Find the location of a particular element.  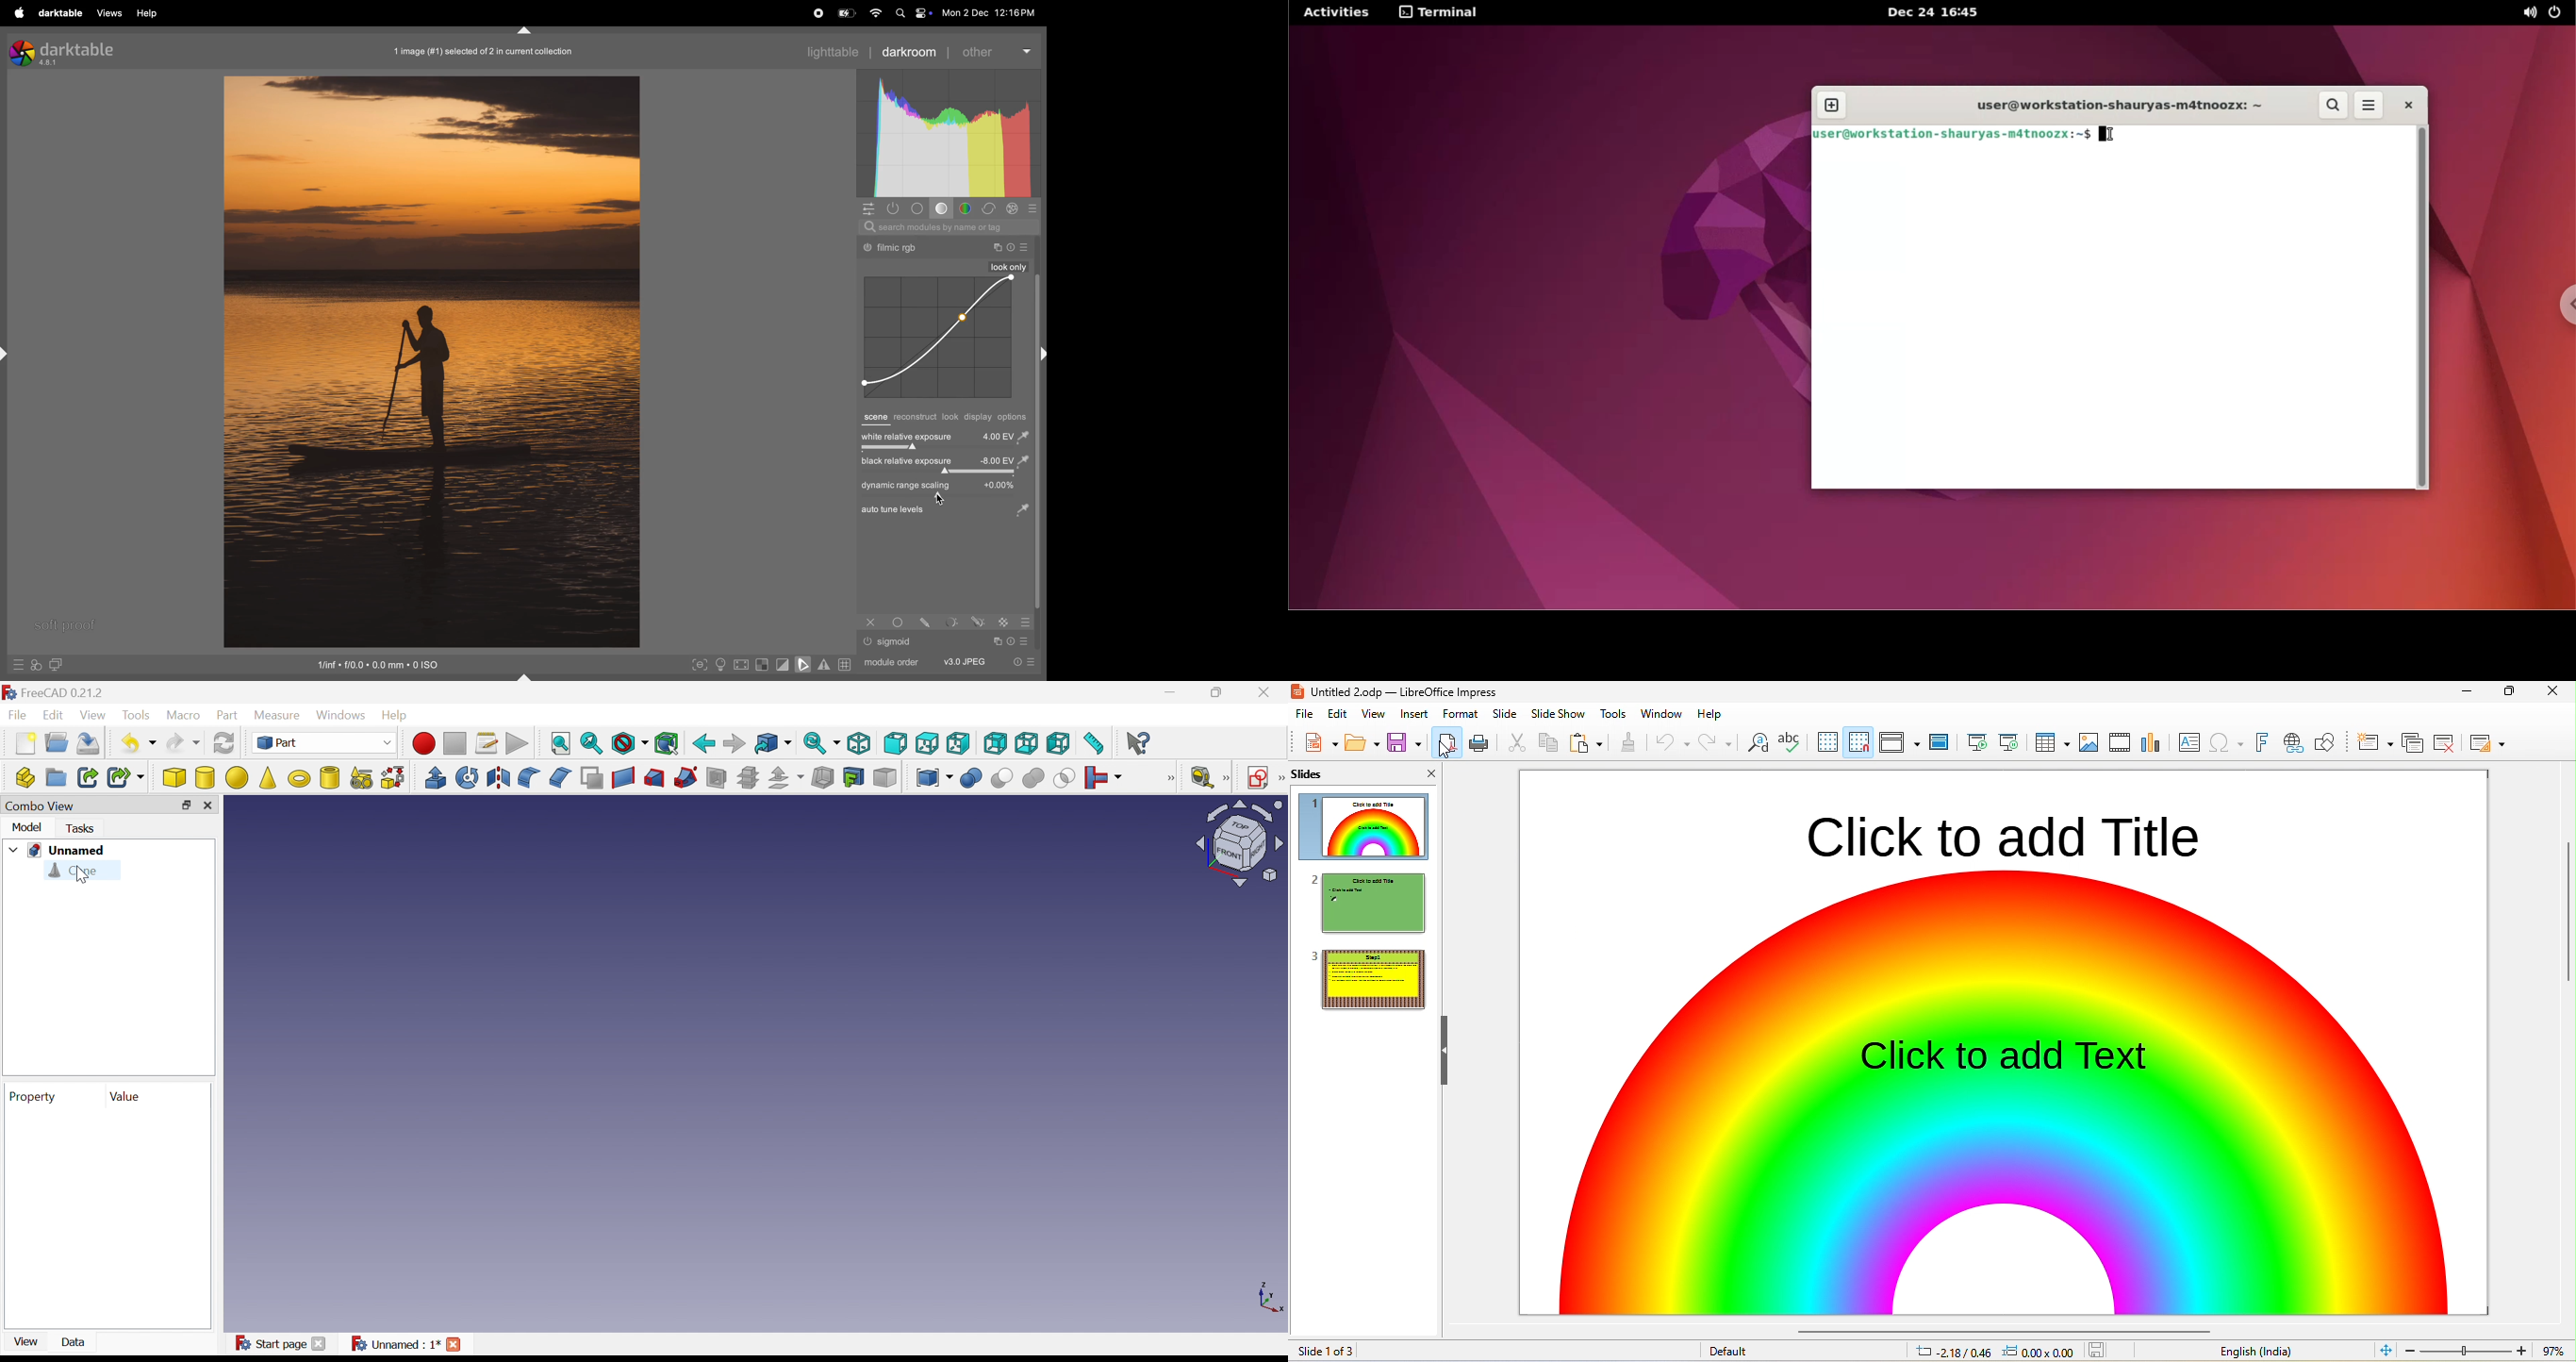

What's this? is located at coordinates (1140, 744).